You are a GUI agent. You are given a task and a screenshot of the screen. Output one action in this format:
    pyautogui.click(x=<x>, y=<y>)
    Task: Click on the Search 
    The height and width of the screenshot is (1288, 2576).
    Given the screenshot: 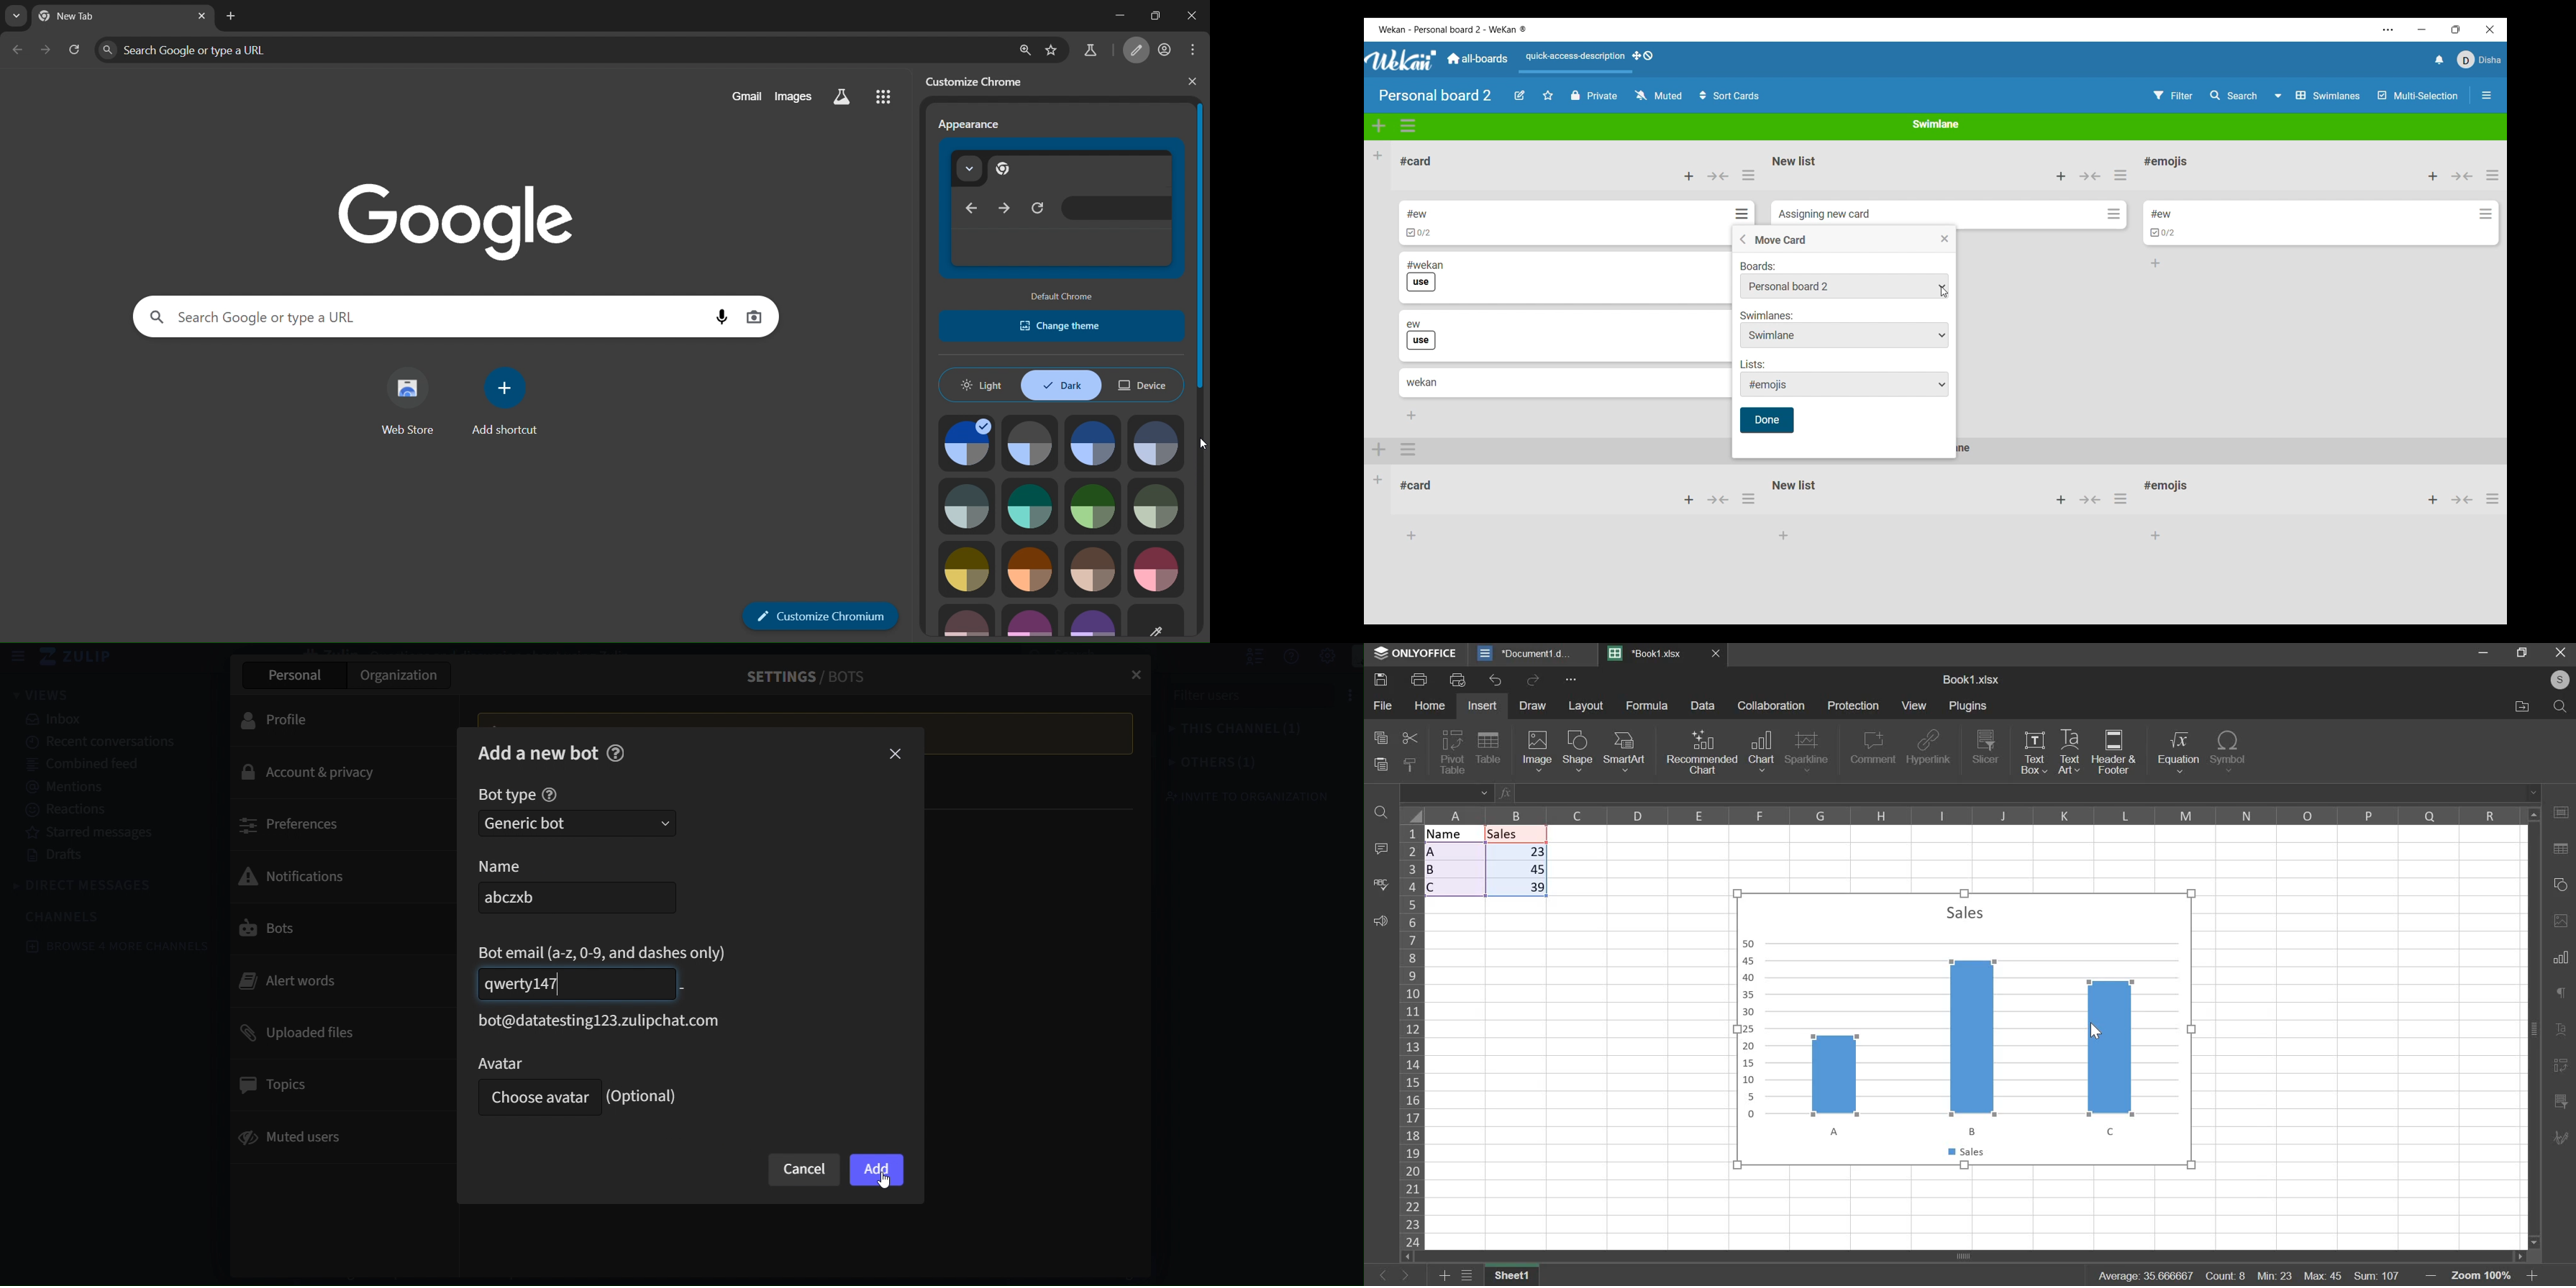 What is the action you would take?
    pyautogui.click(x=2234, y=95)
    